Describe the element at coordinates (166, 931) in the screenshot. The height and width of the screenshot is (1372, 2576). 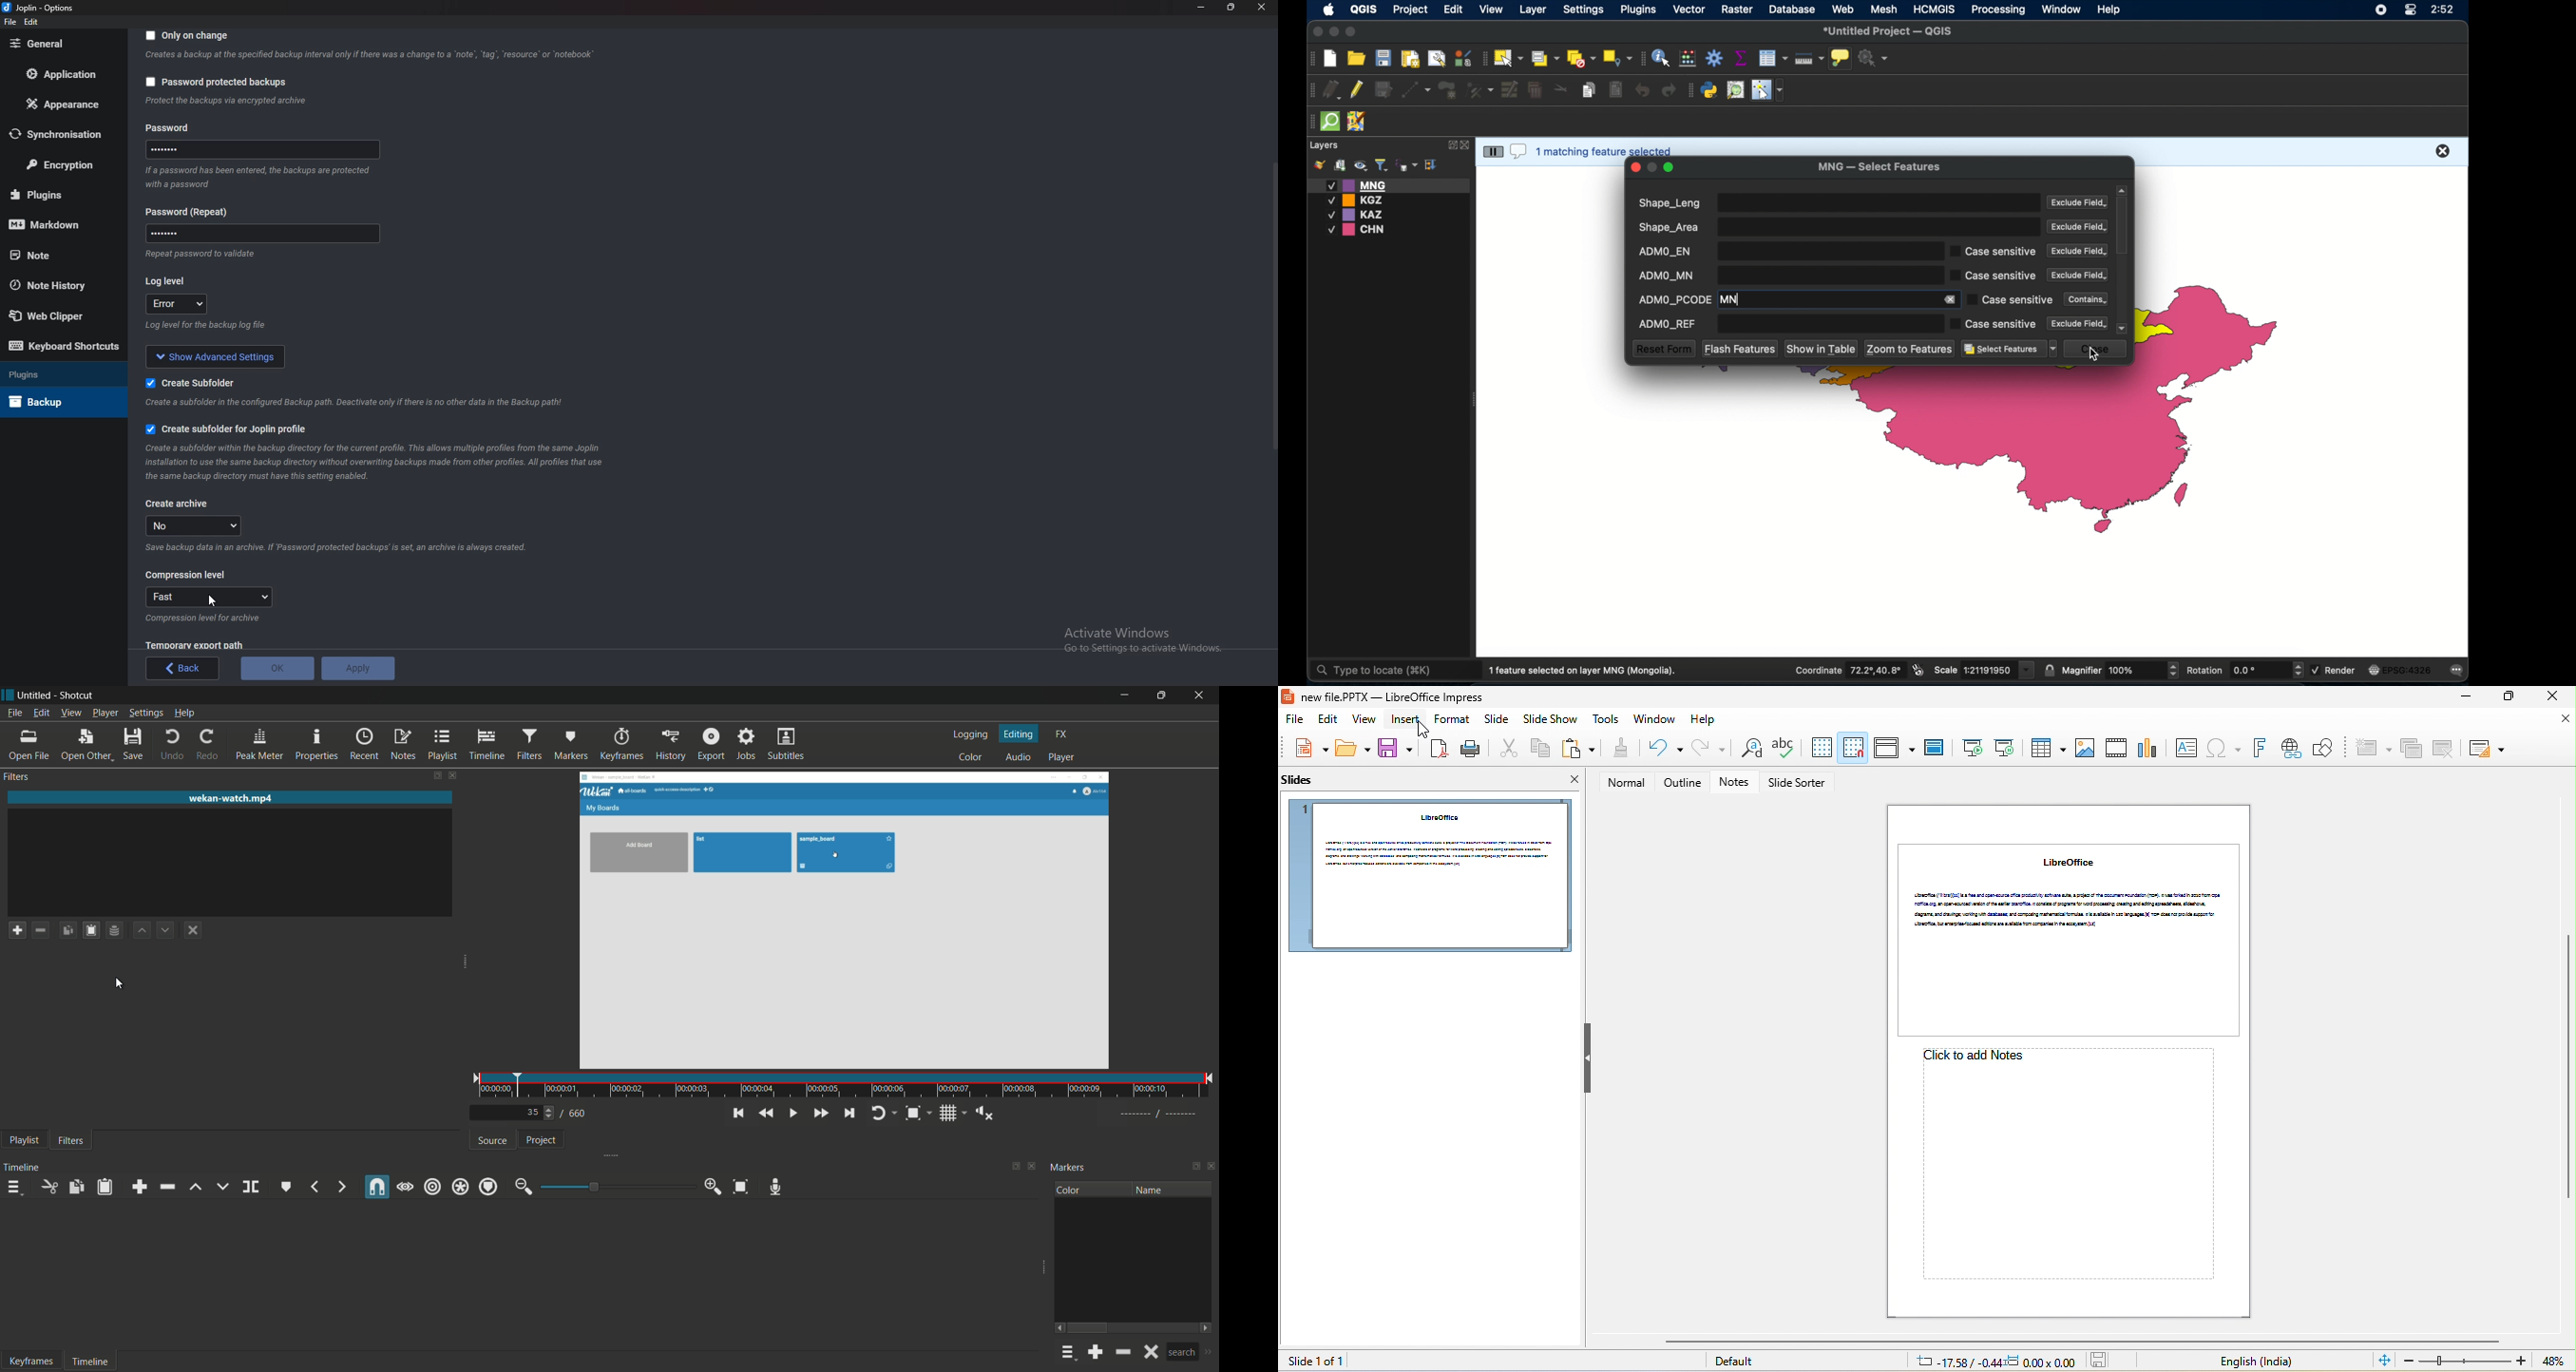
I see `move filter down` at that location.